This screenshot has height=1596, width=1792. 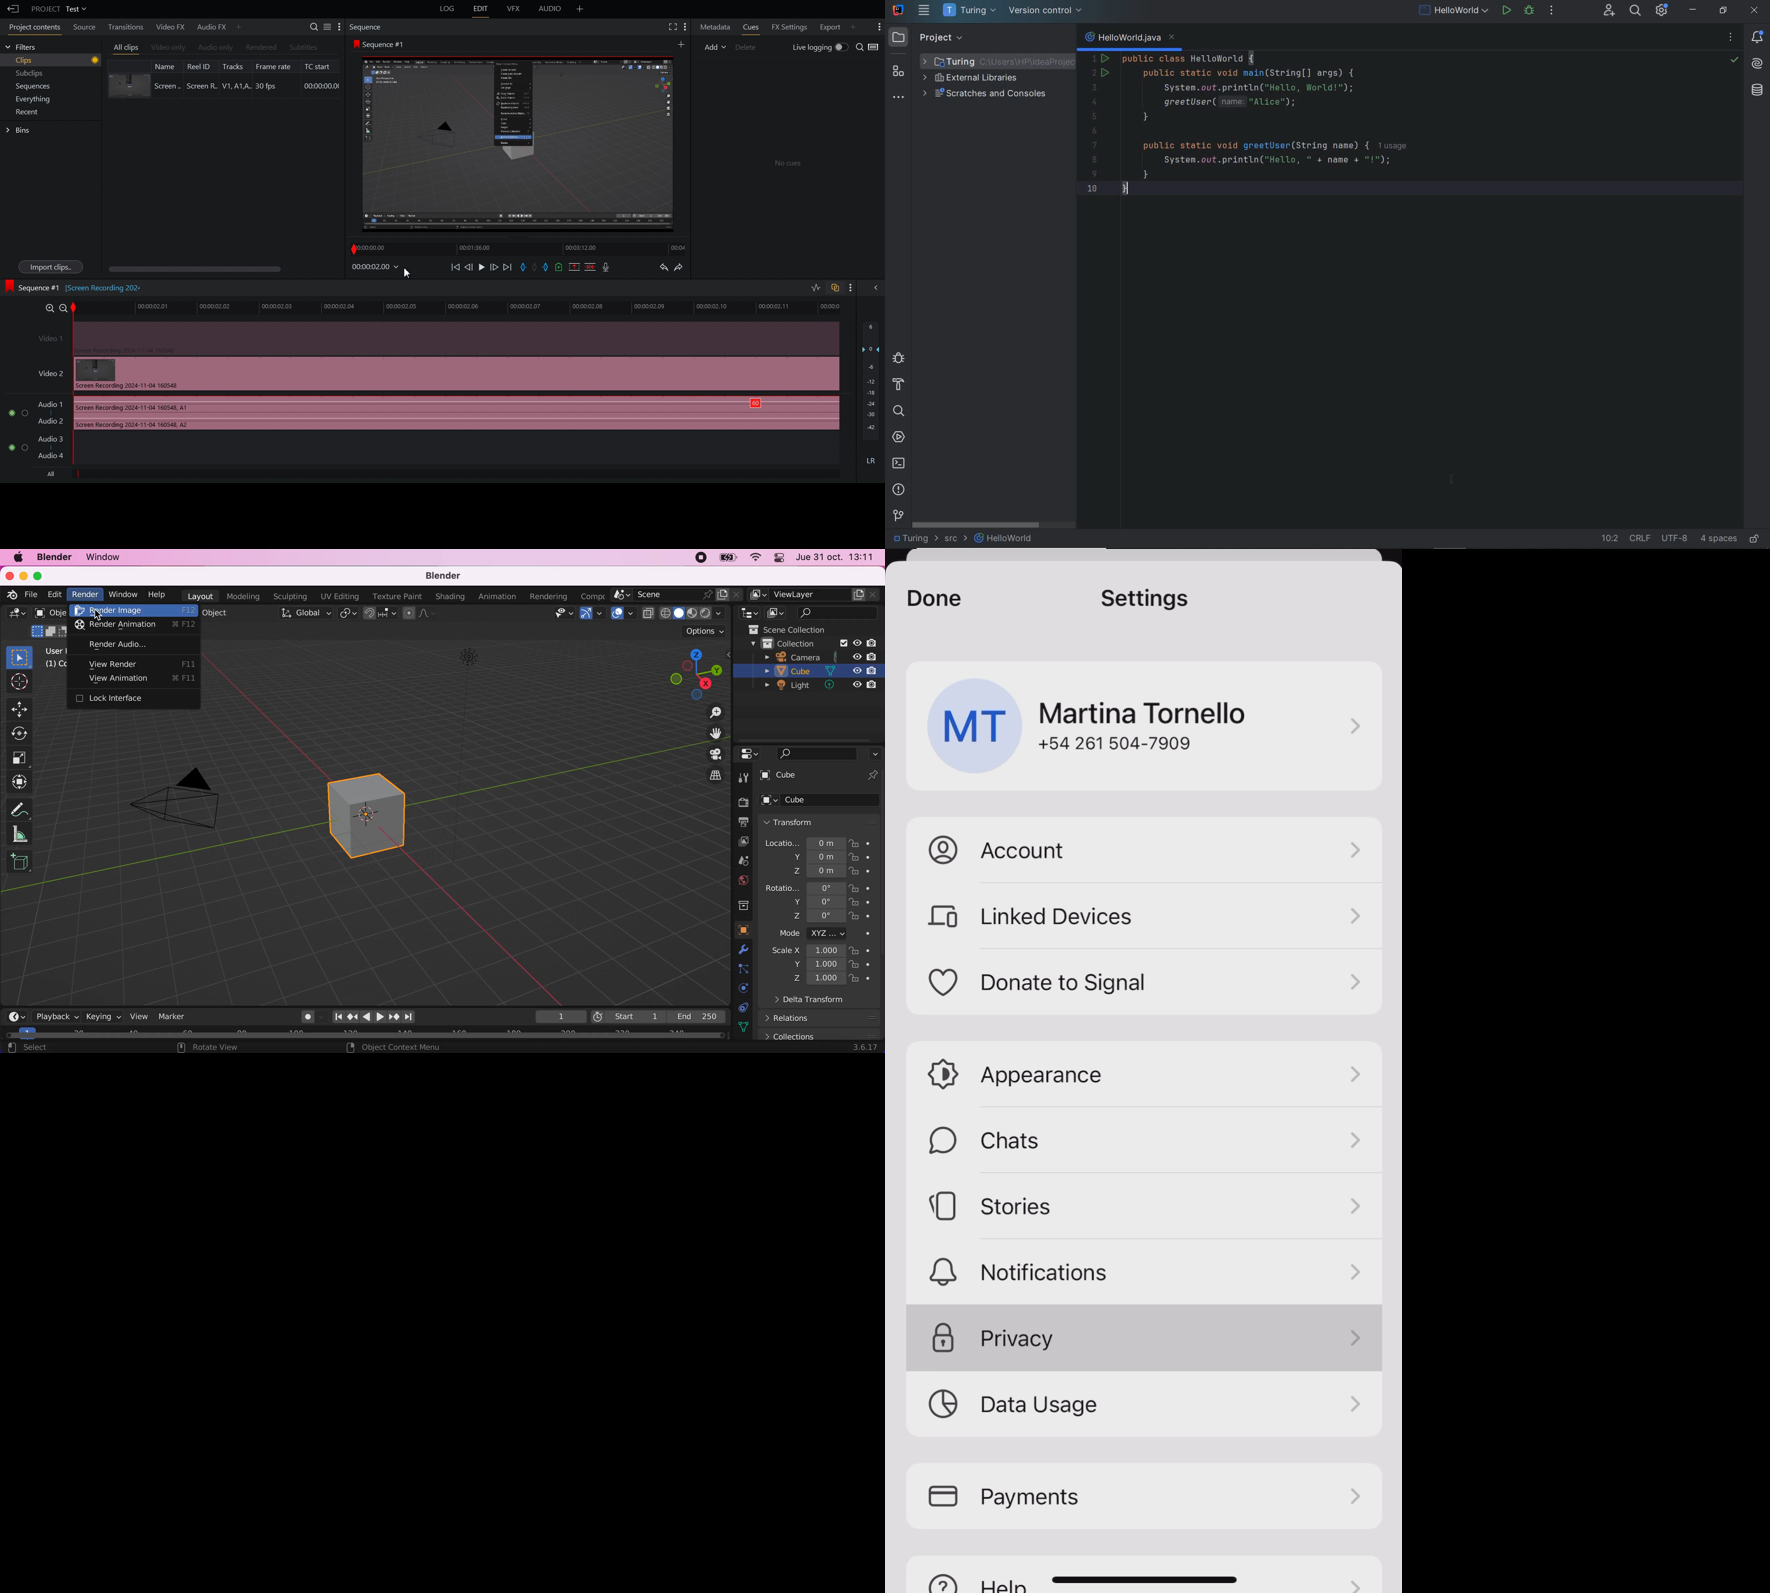 I want to click on account, so click(x=1140, y=850).